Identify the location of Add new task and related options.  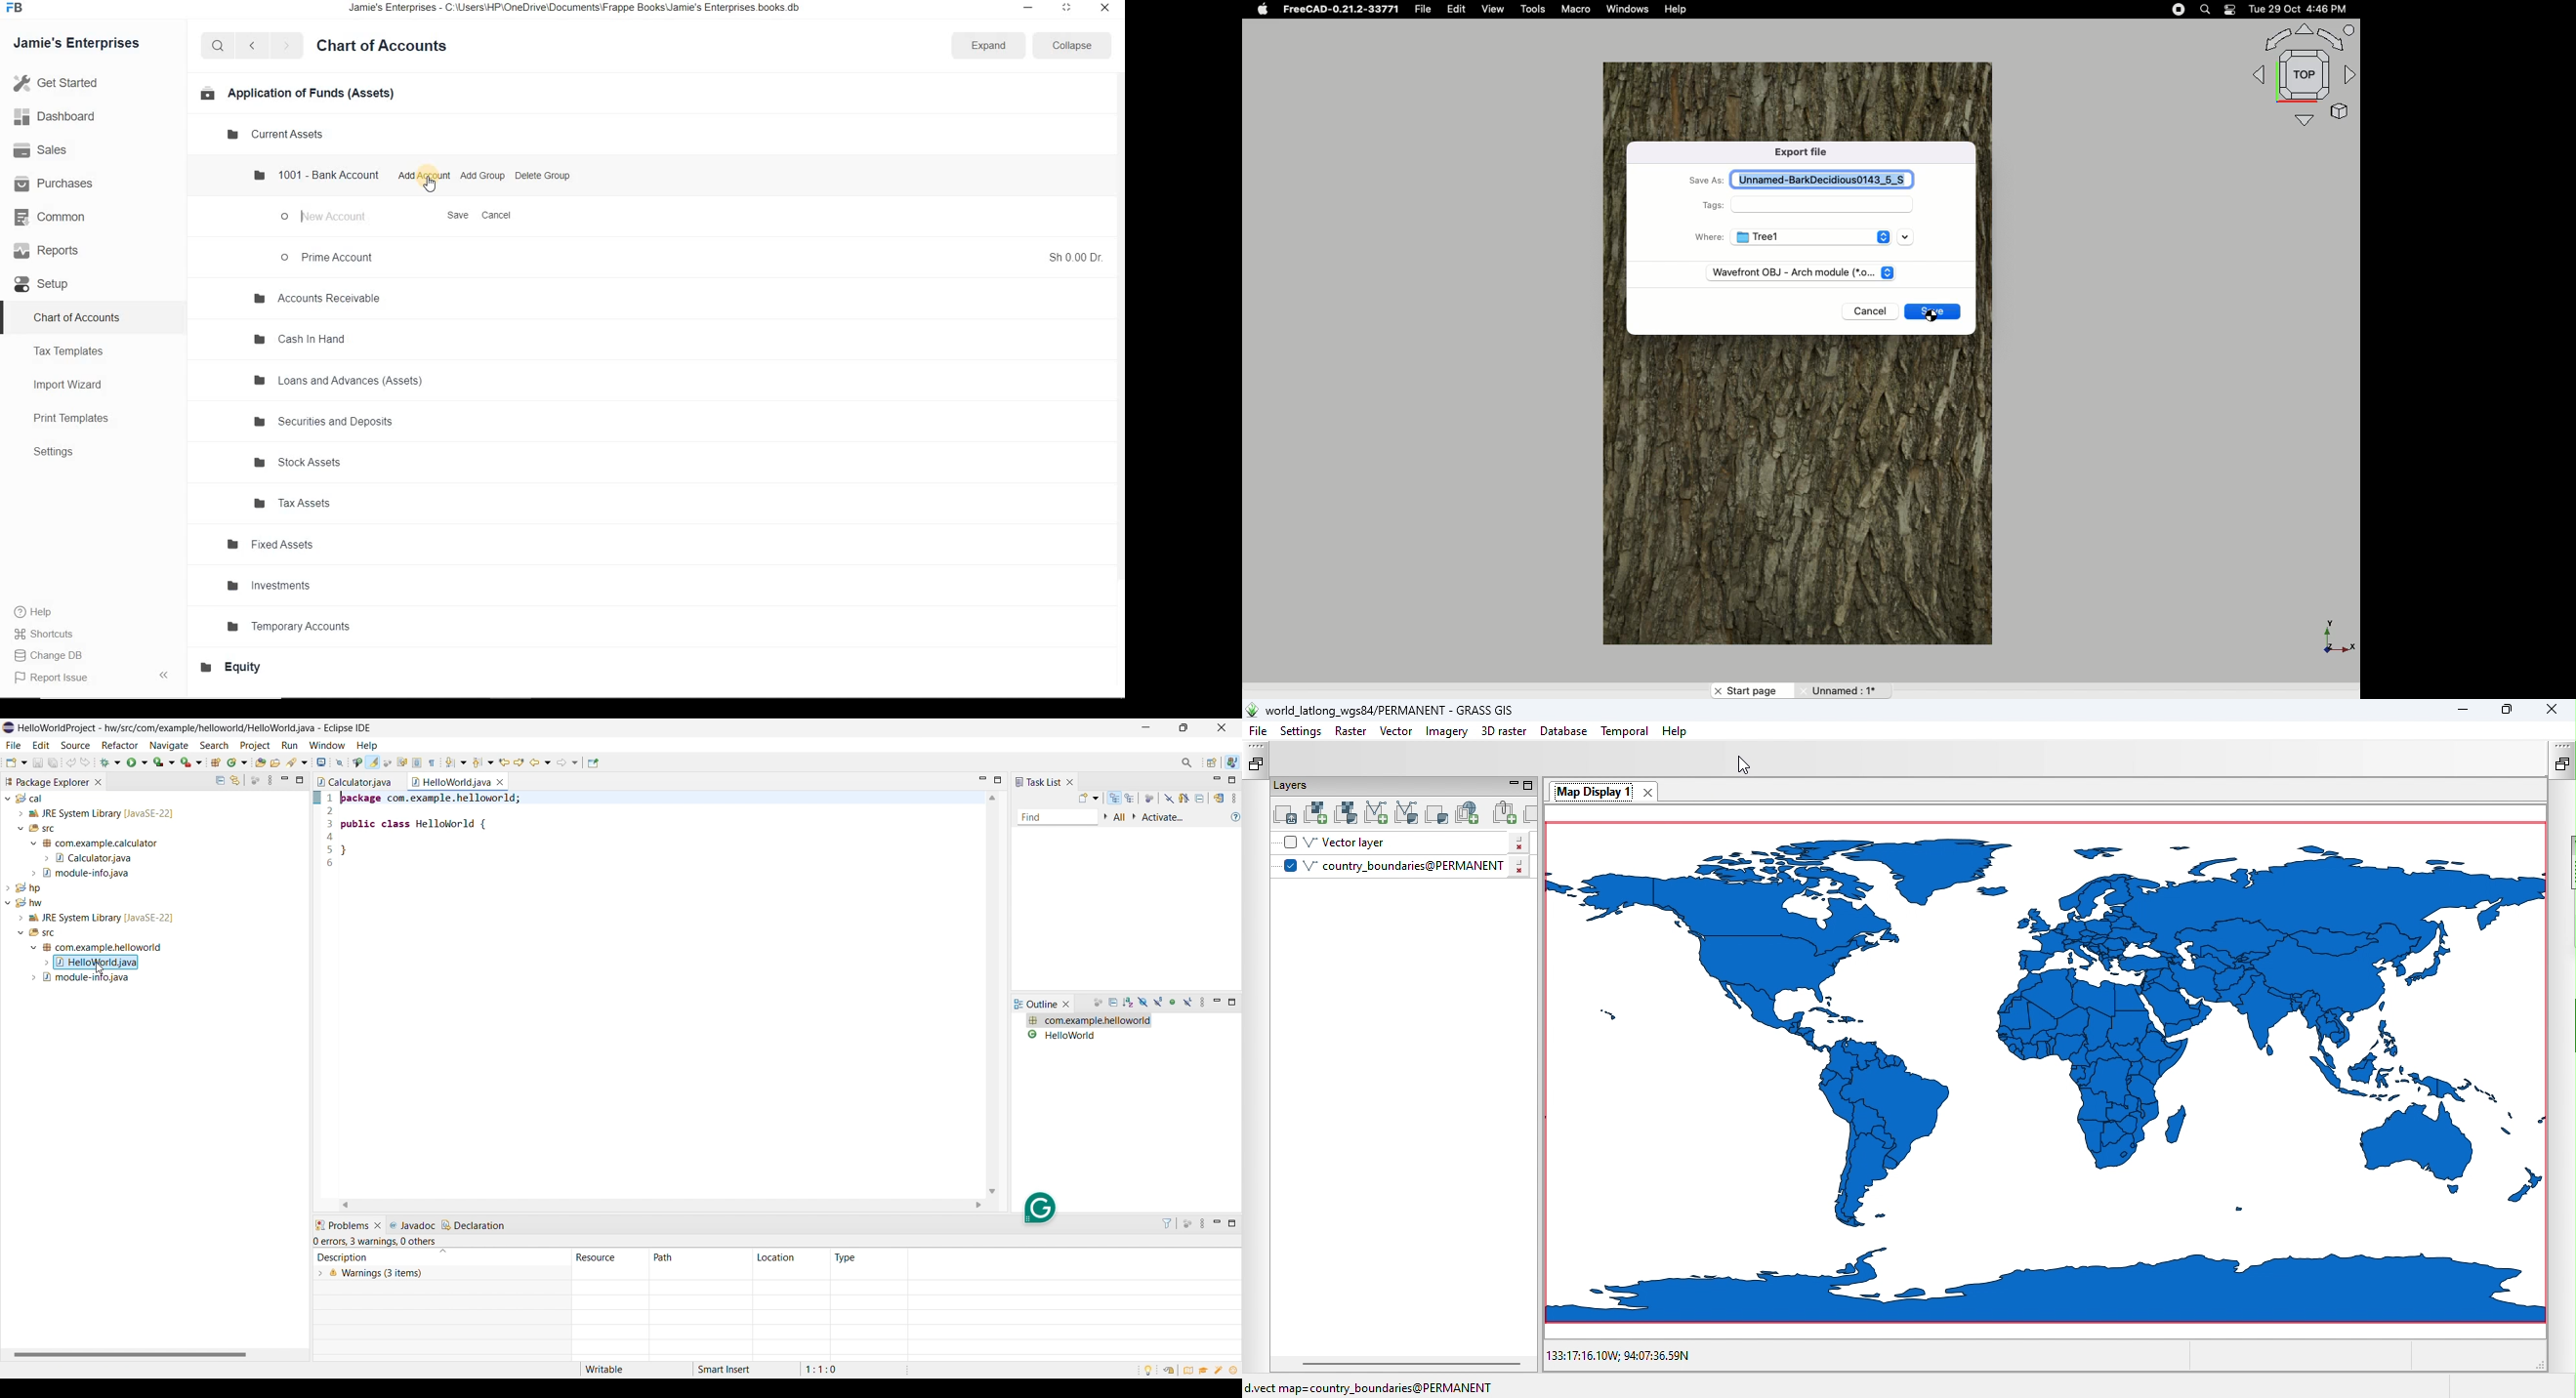
(1090, 798).